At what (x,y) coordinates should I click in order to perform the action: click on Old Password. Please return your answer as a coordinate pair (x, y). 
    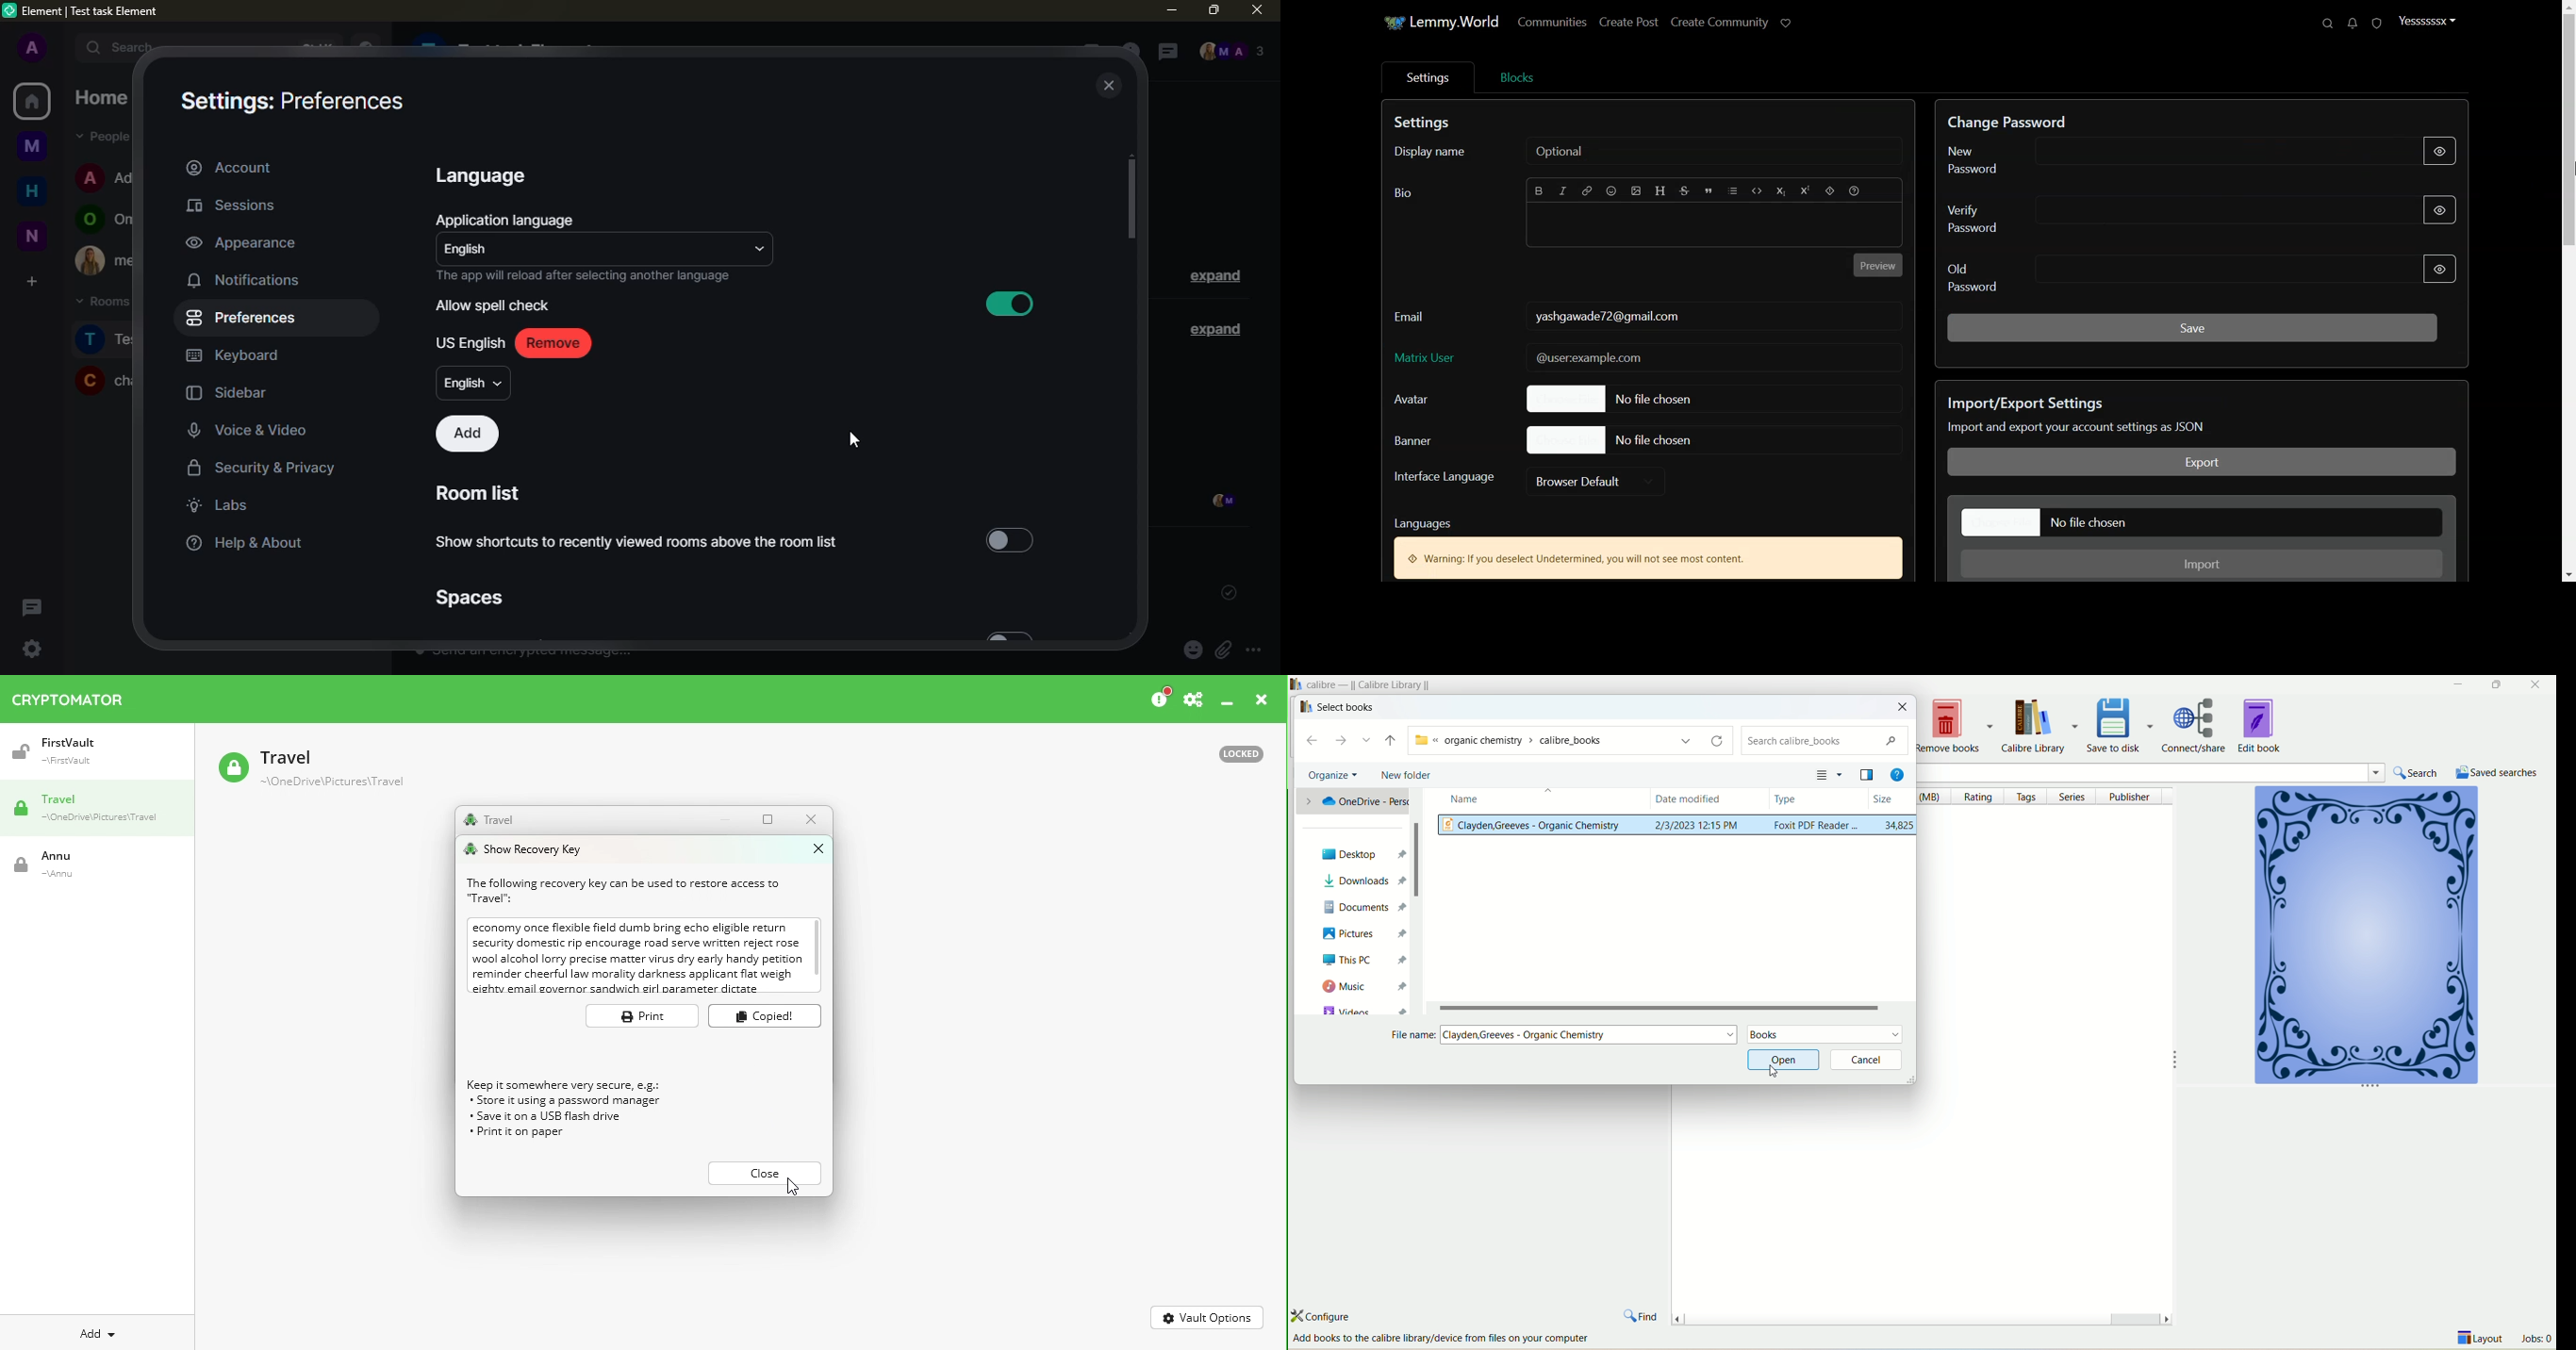
    Looking at the image, I should click on (2201, 274).